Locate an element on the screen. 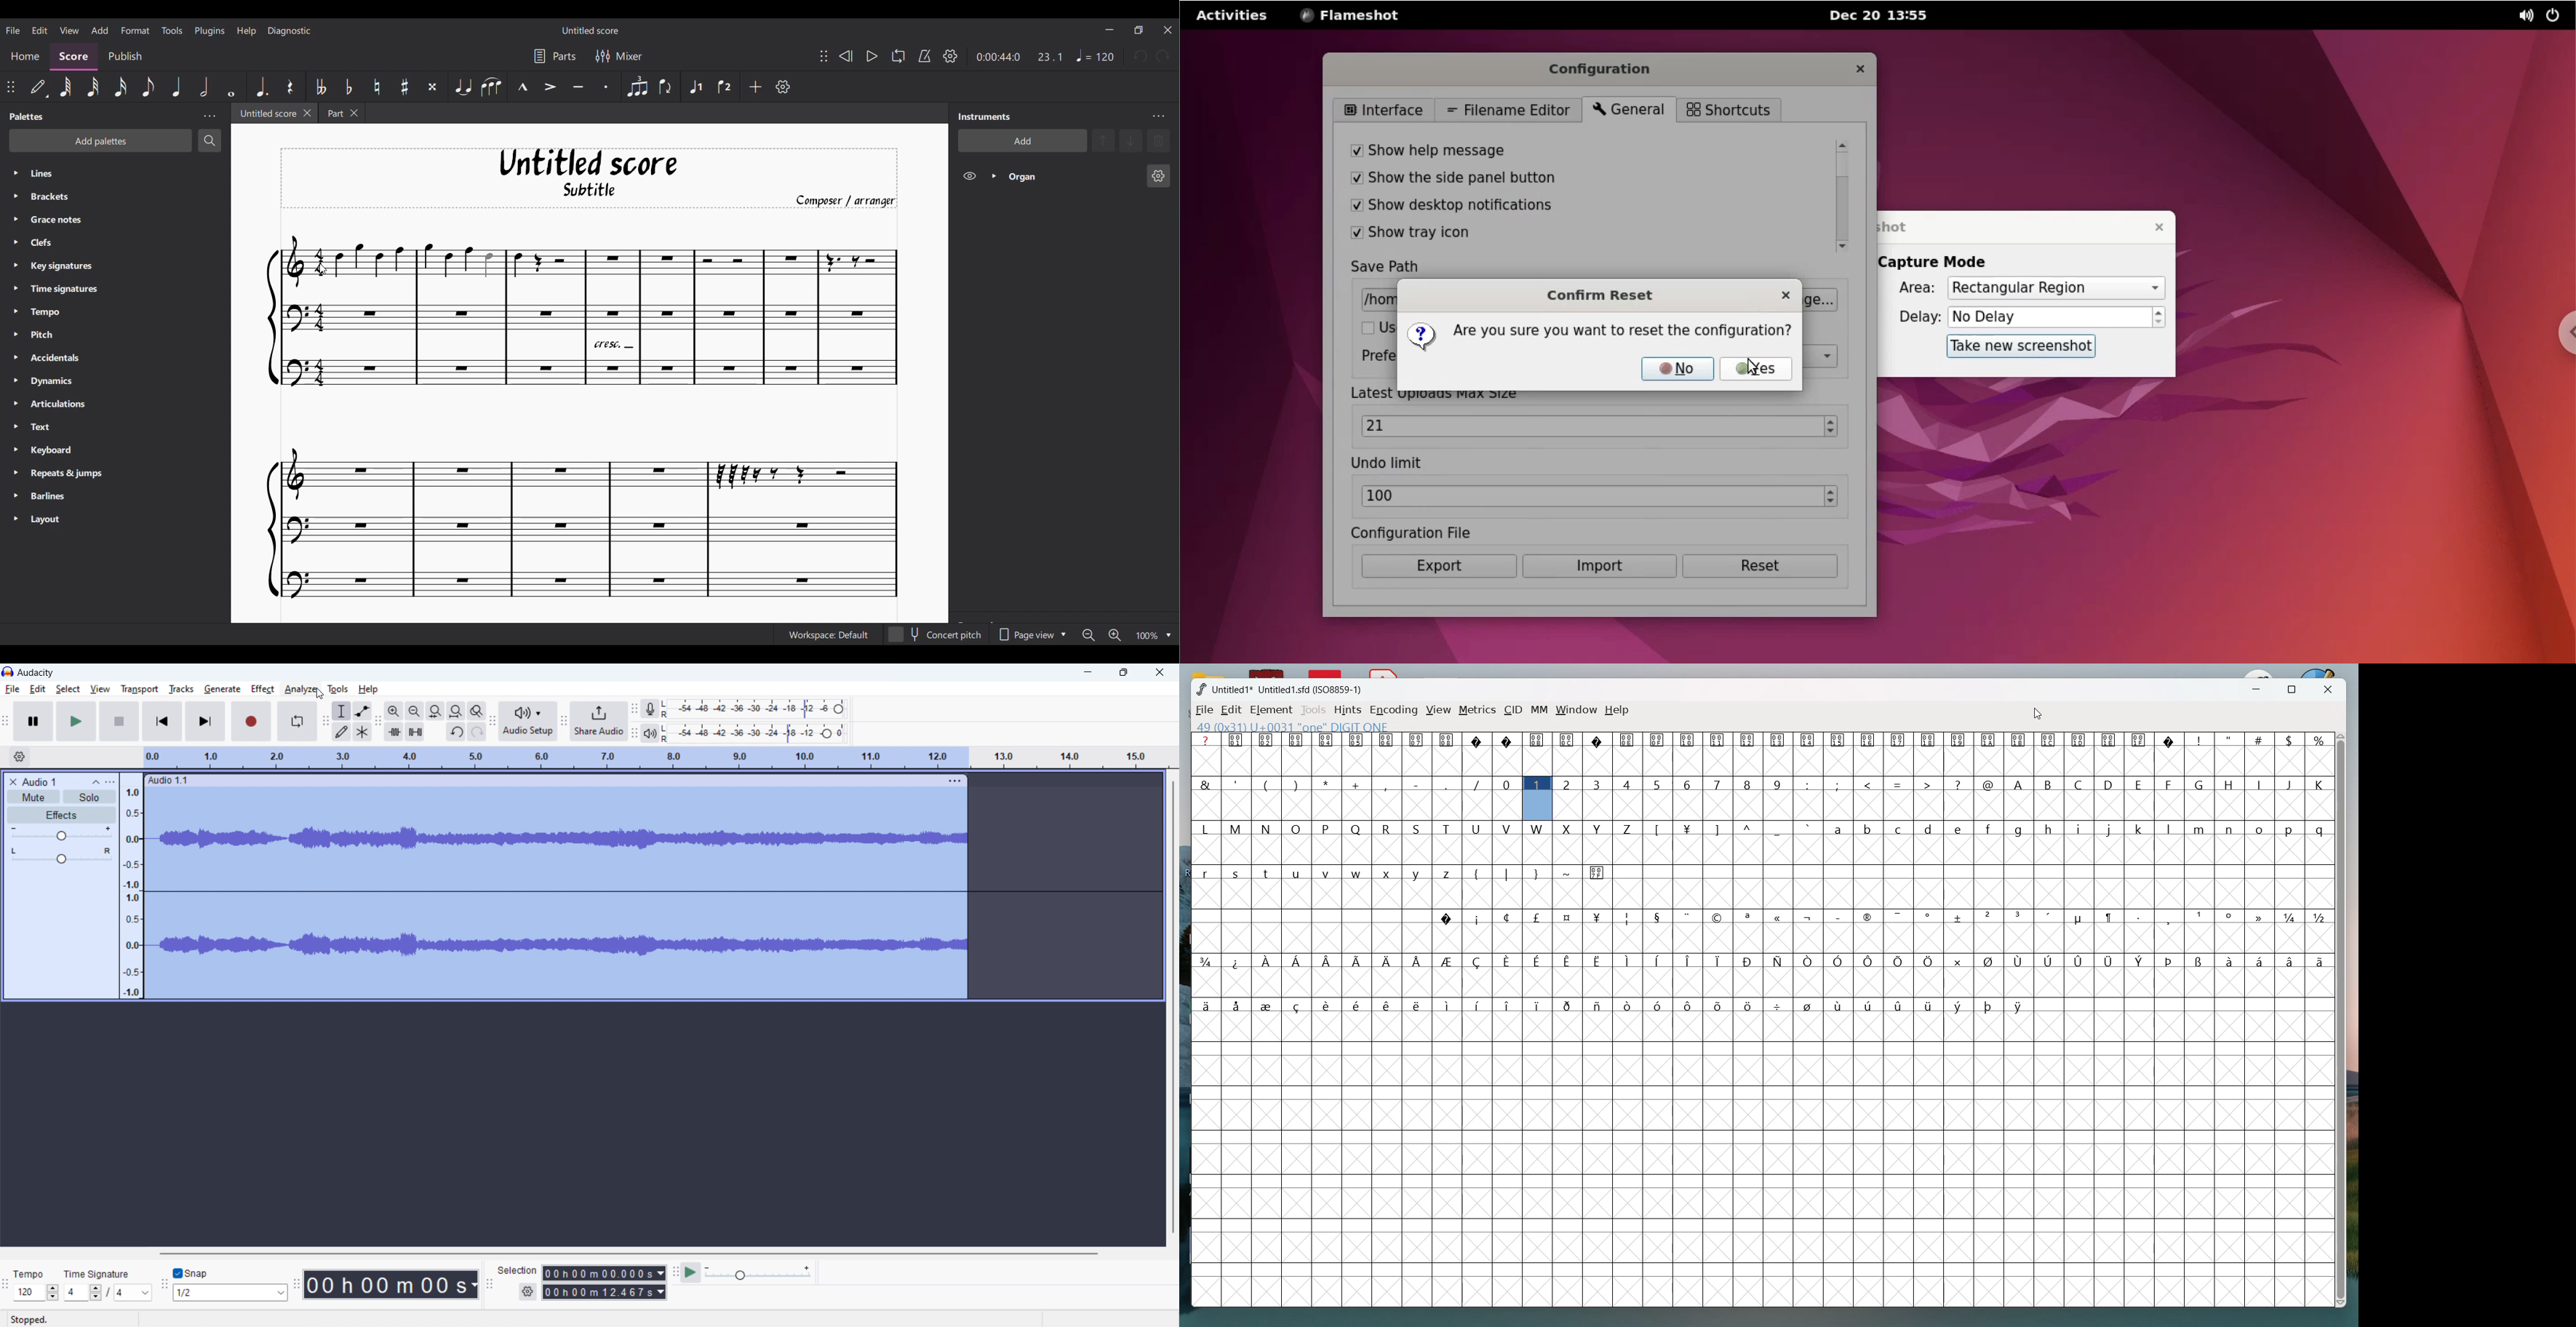 This screenshot has height=1344, width=2576. symbol is located at coordinates (1900, 961).